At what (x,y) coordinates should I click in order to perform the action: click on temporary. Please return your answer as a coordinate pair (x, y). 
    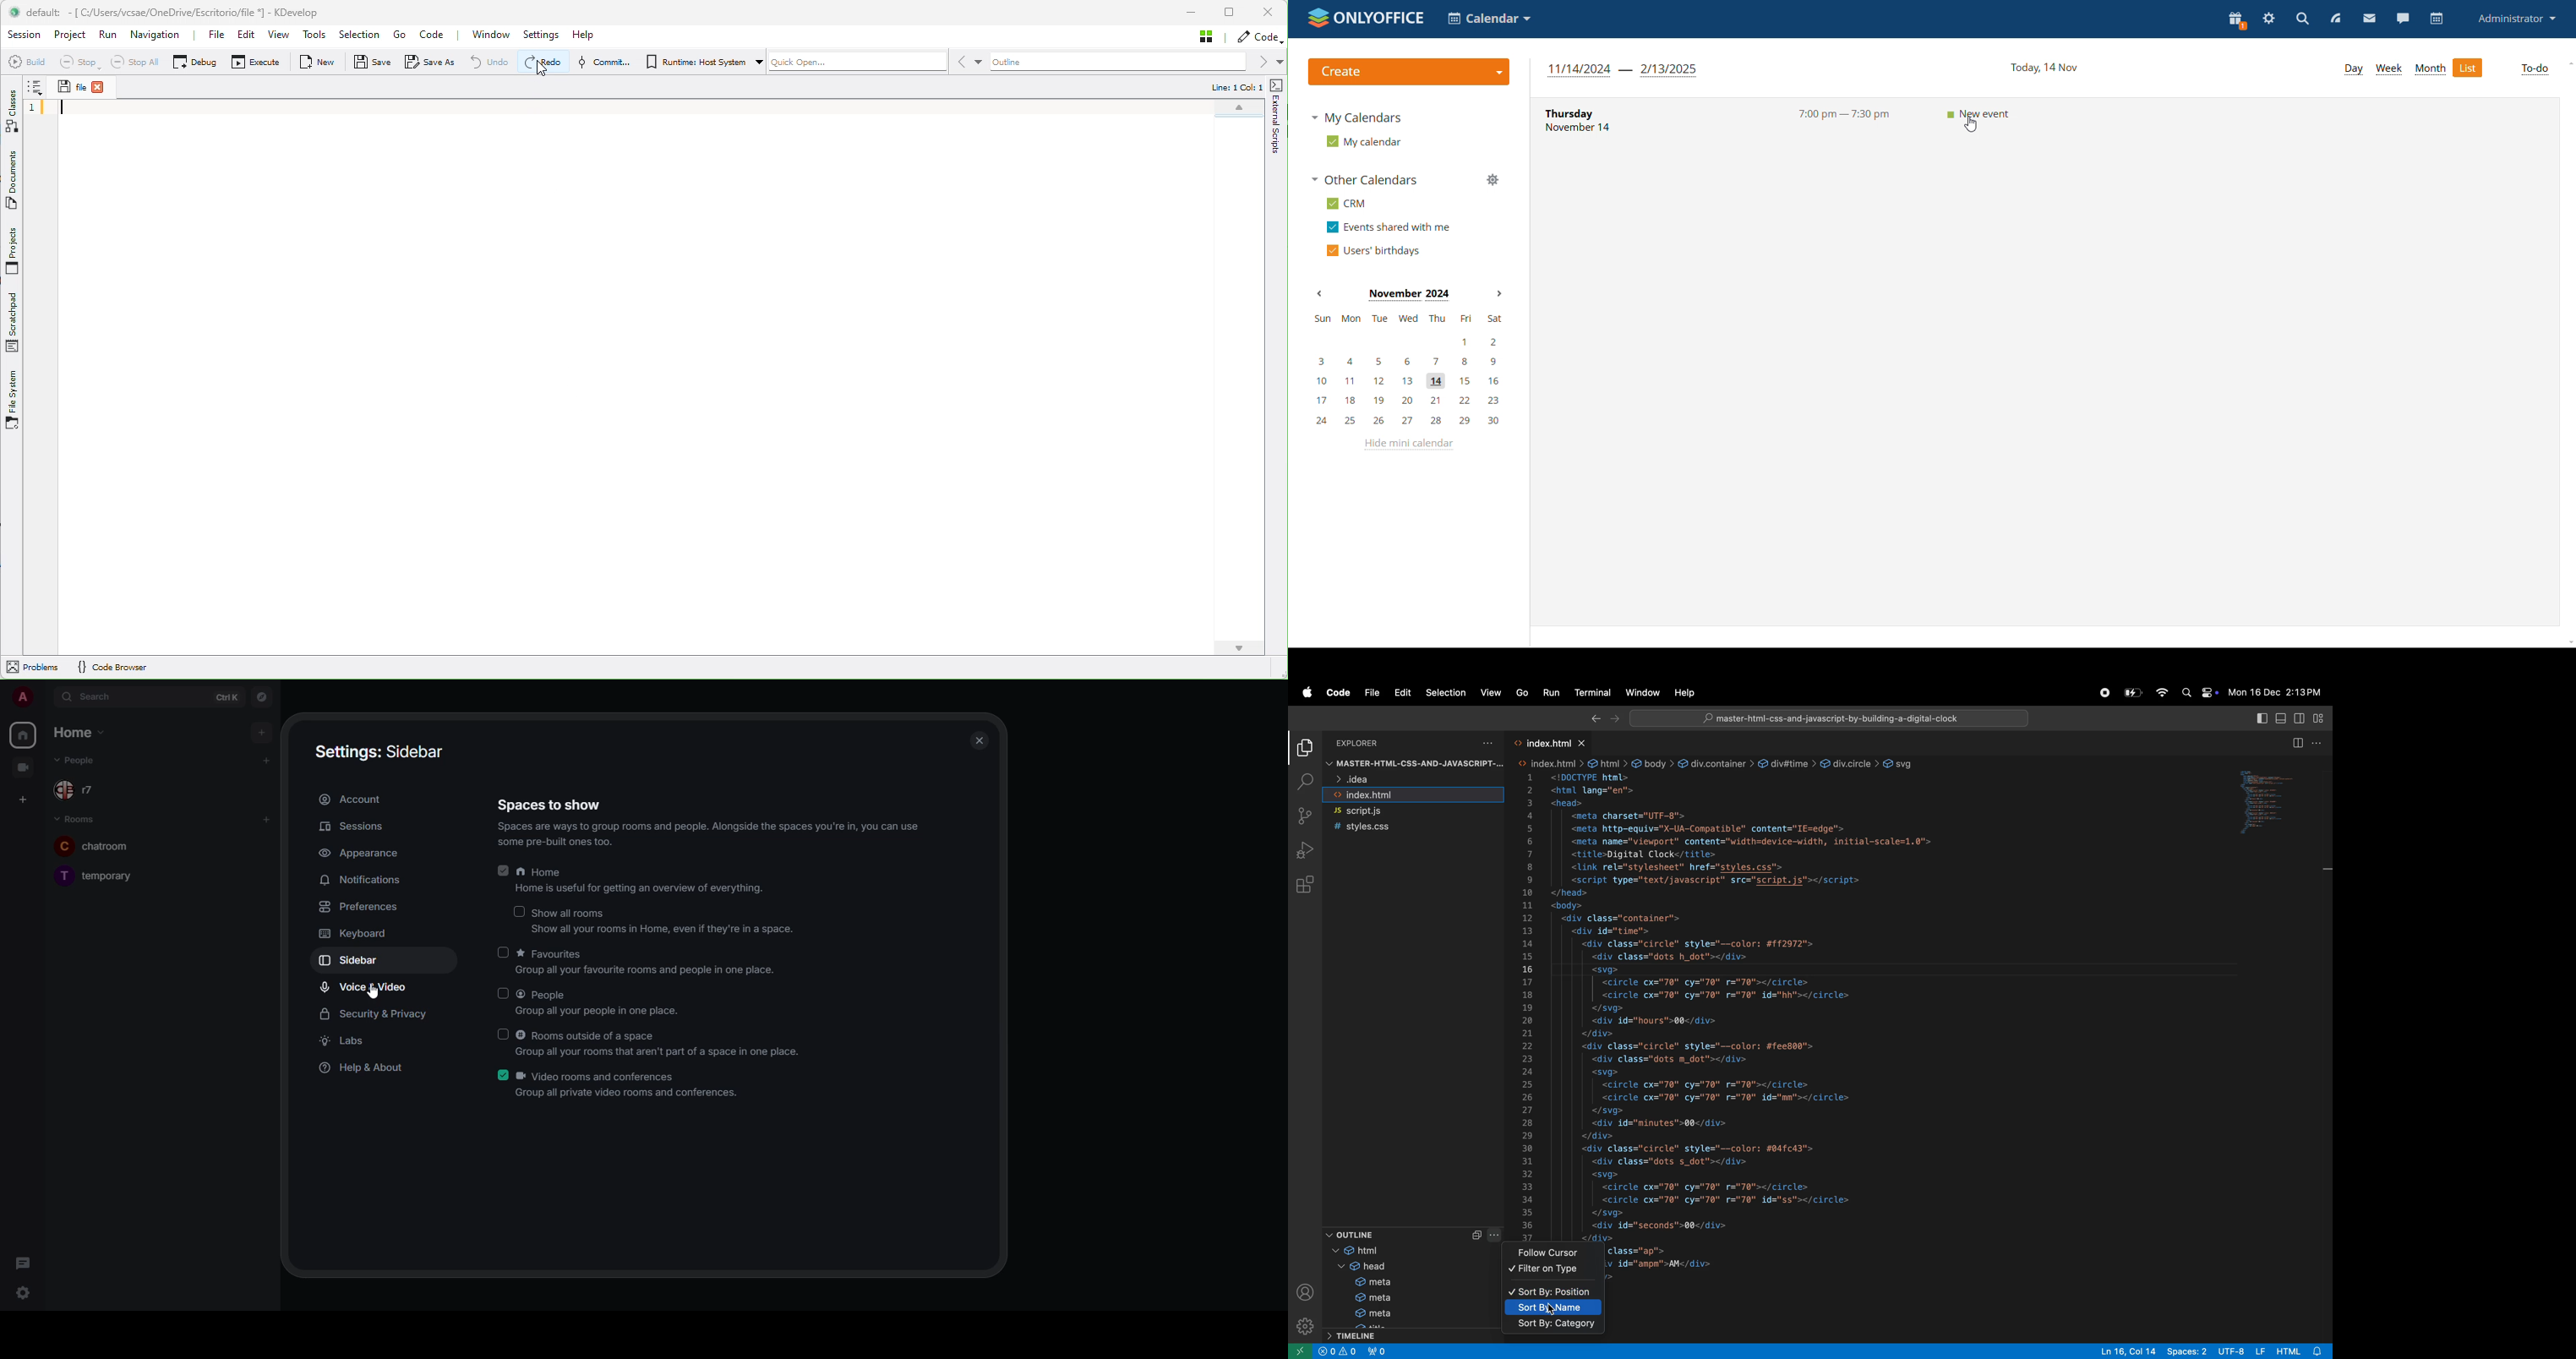
    Looking at the image, I should click on (101, 875).